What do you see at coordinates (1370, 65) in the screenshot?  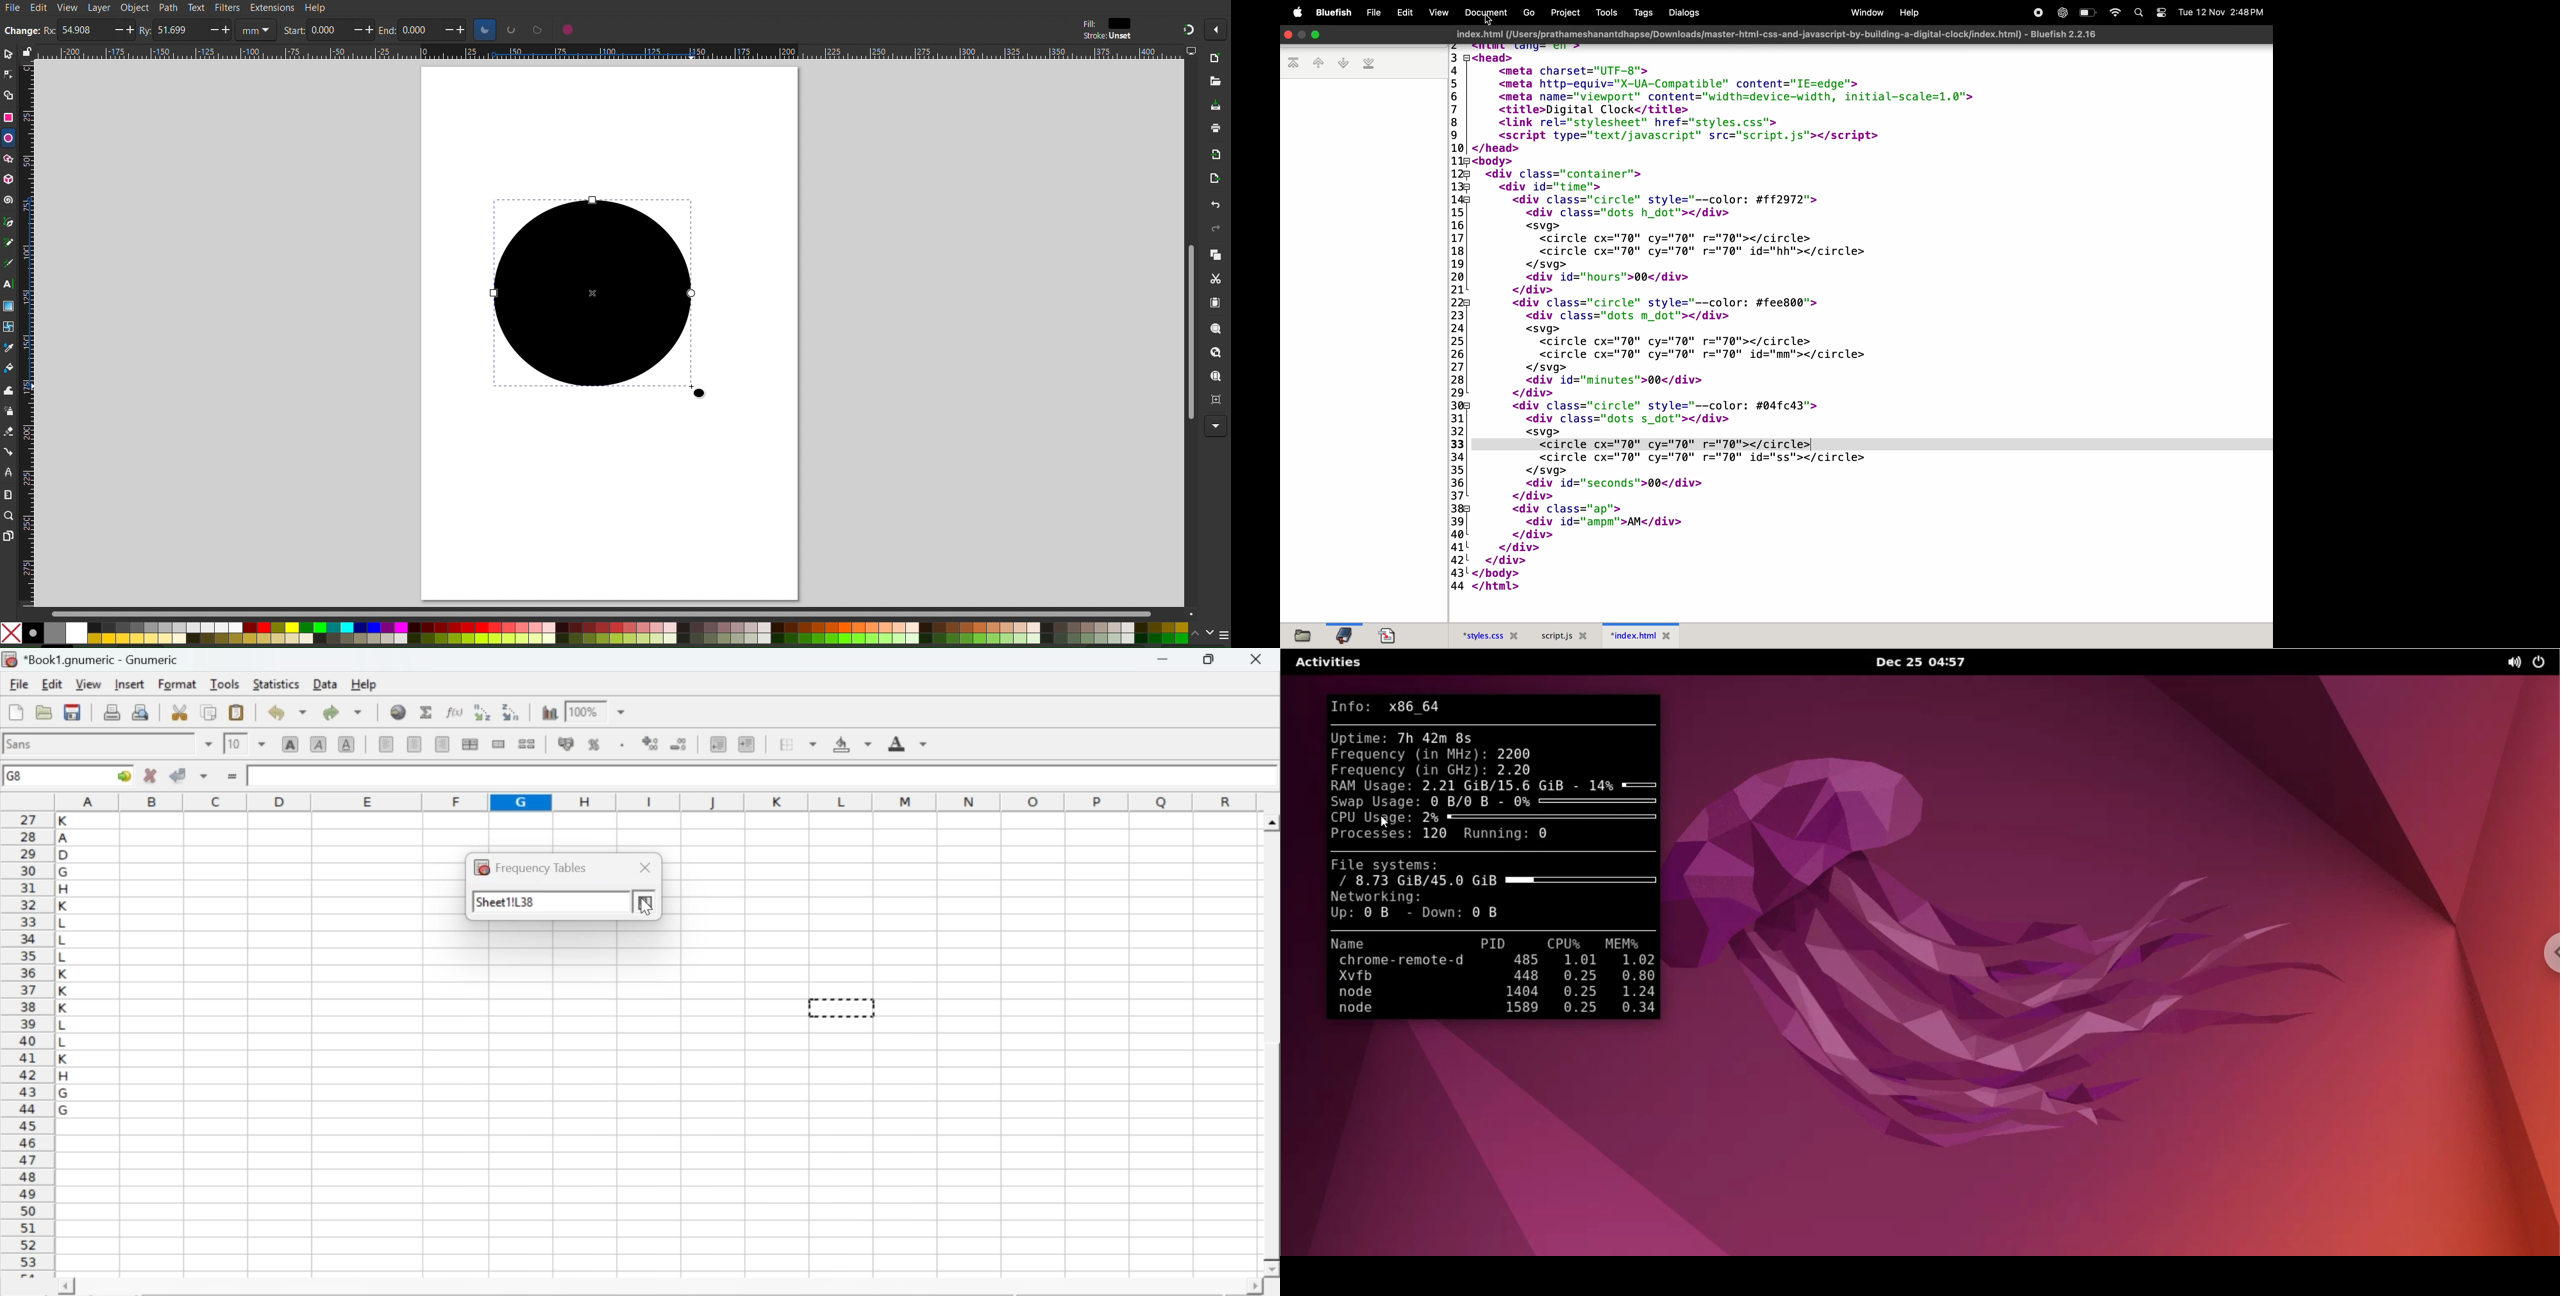 I see `last bookmark` at bounding box center [1370, 65].